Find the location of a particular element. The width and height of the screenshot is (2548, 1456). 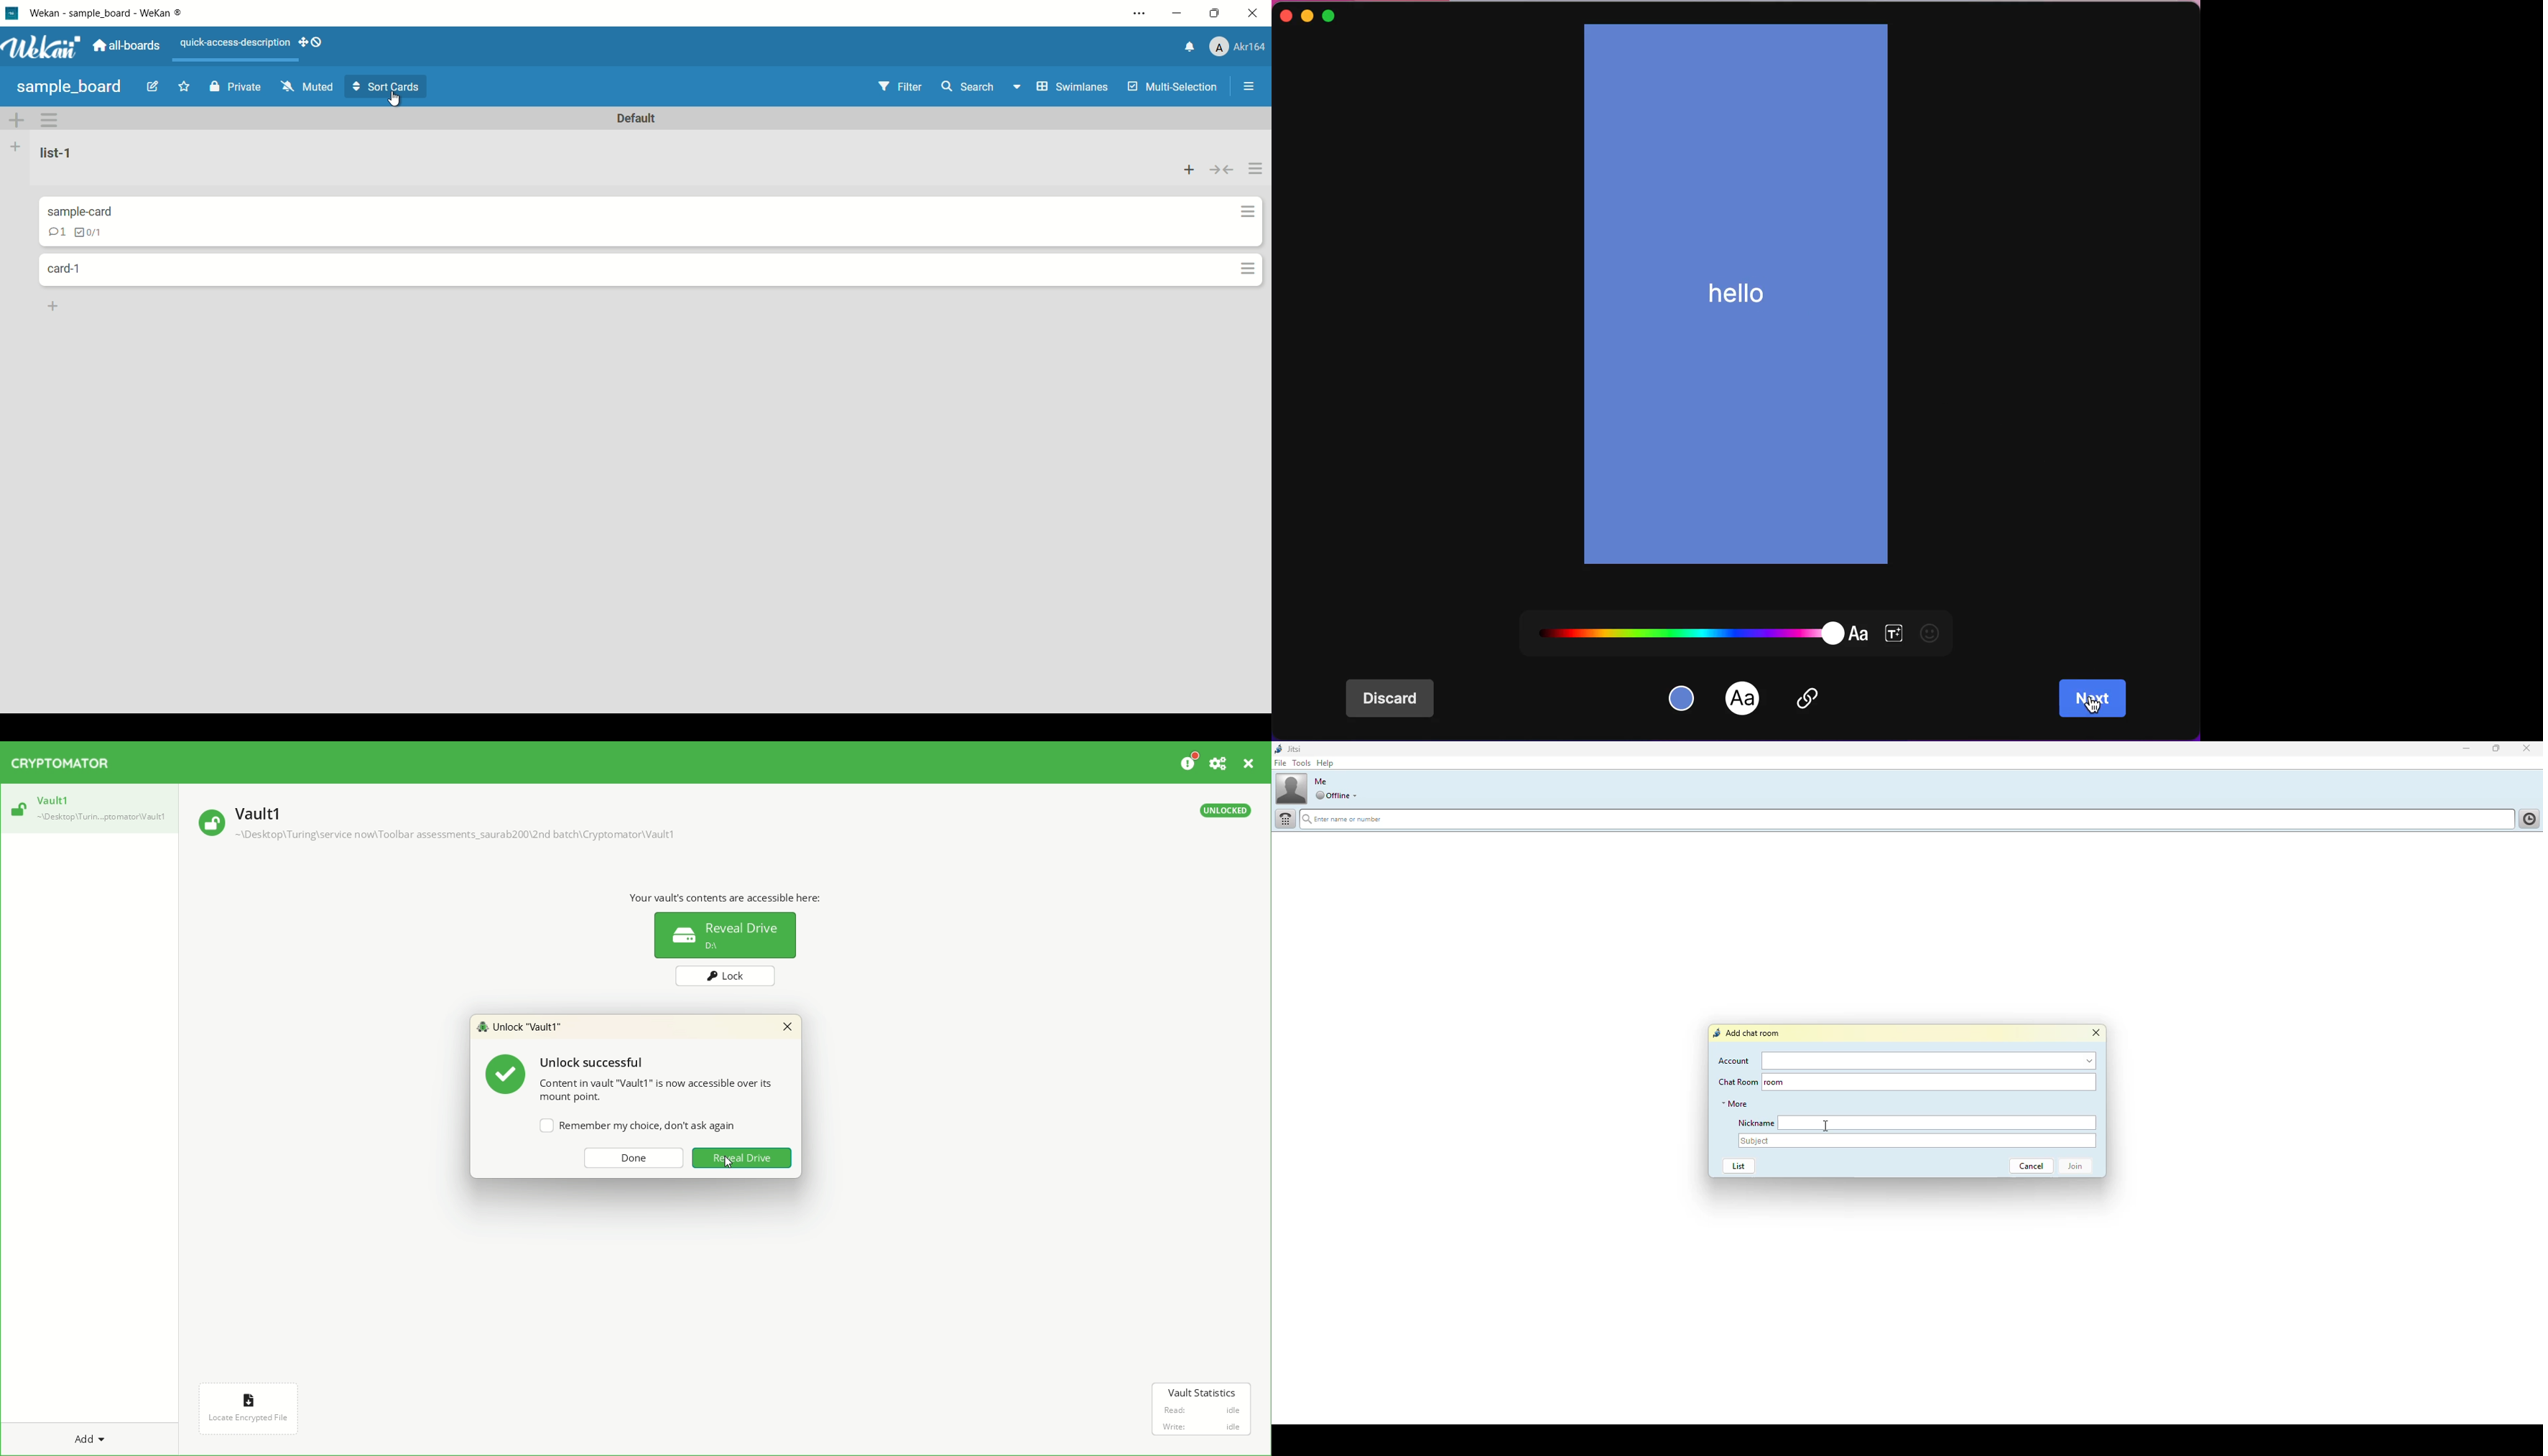

help is located at coordinates (1328, 763).